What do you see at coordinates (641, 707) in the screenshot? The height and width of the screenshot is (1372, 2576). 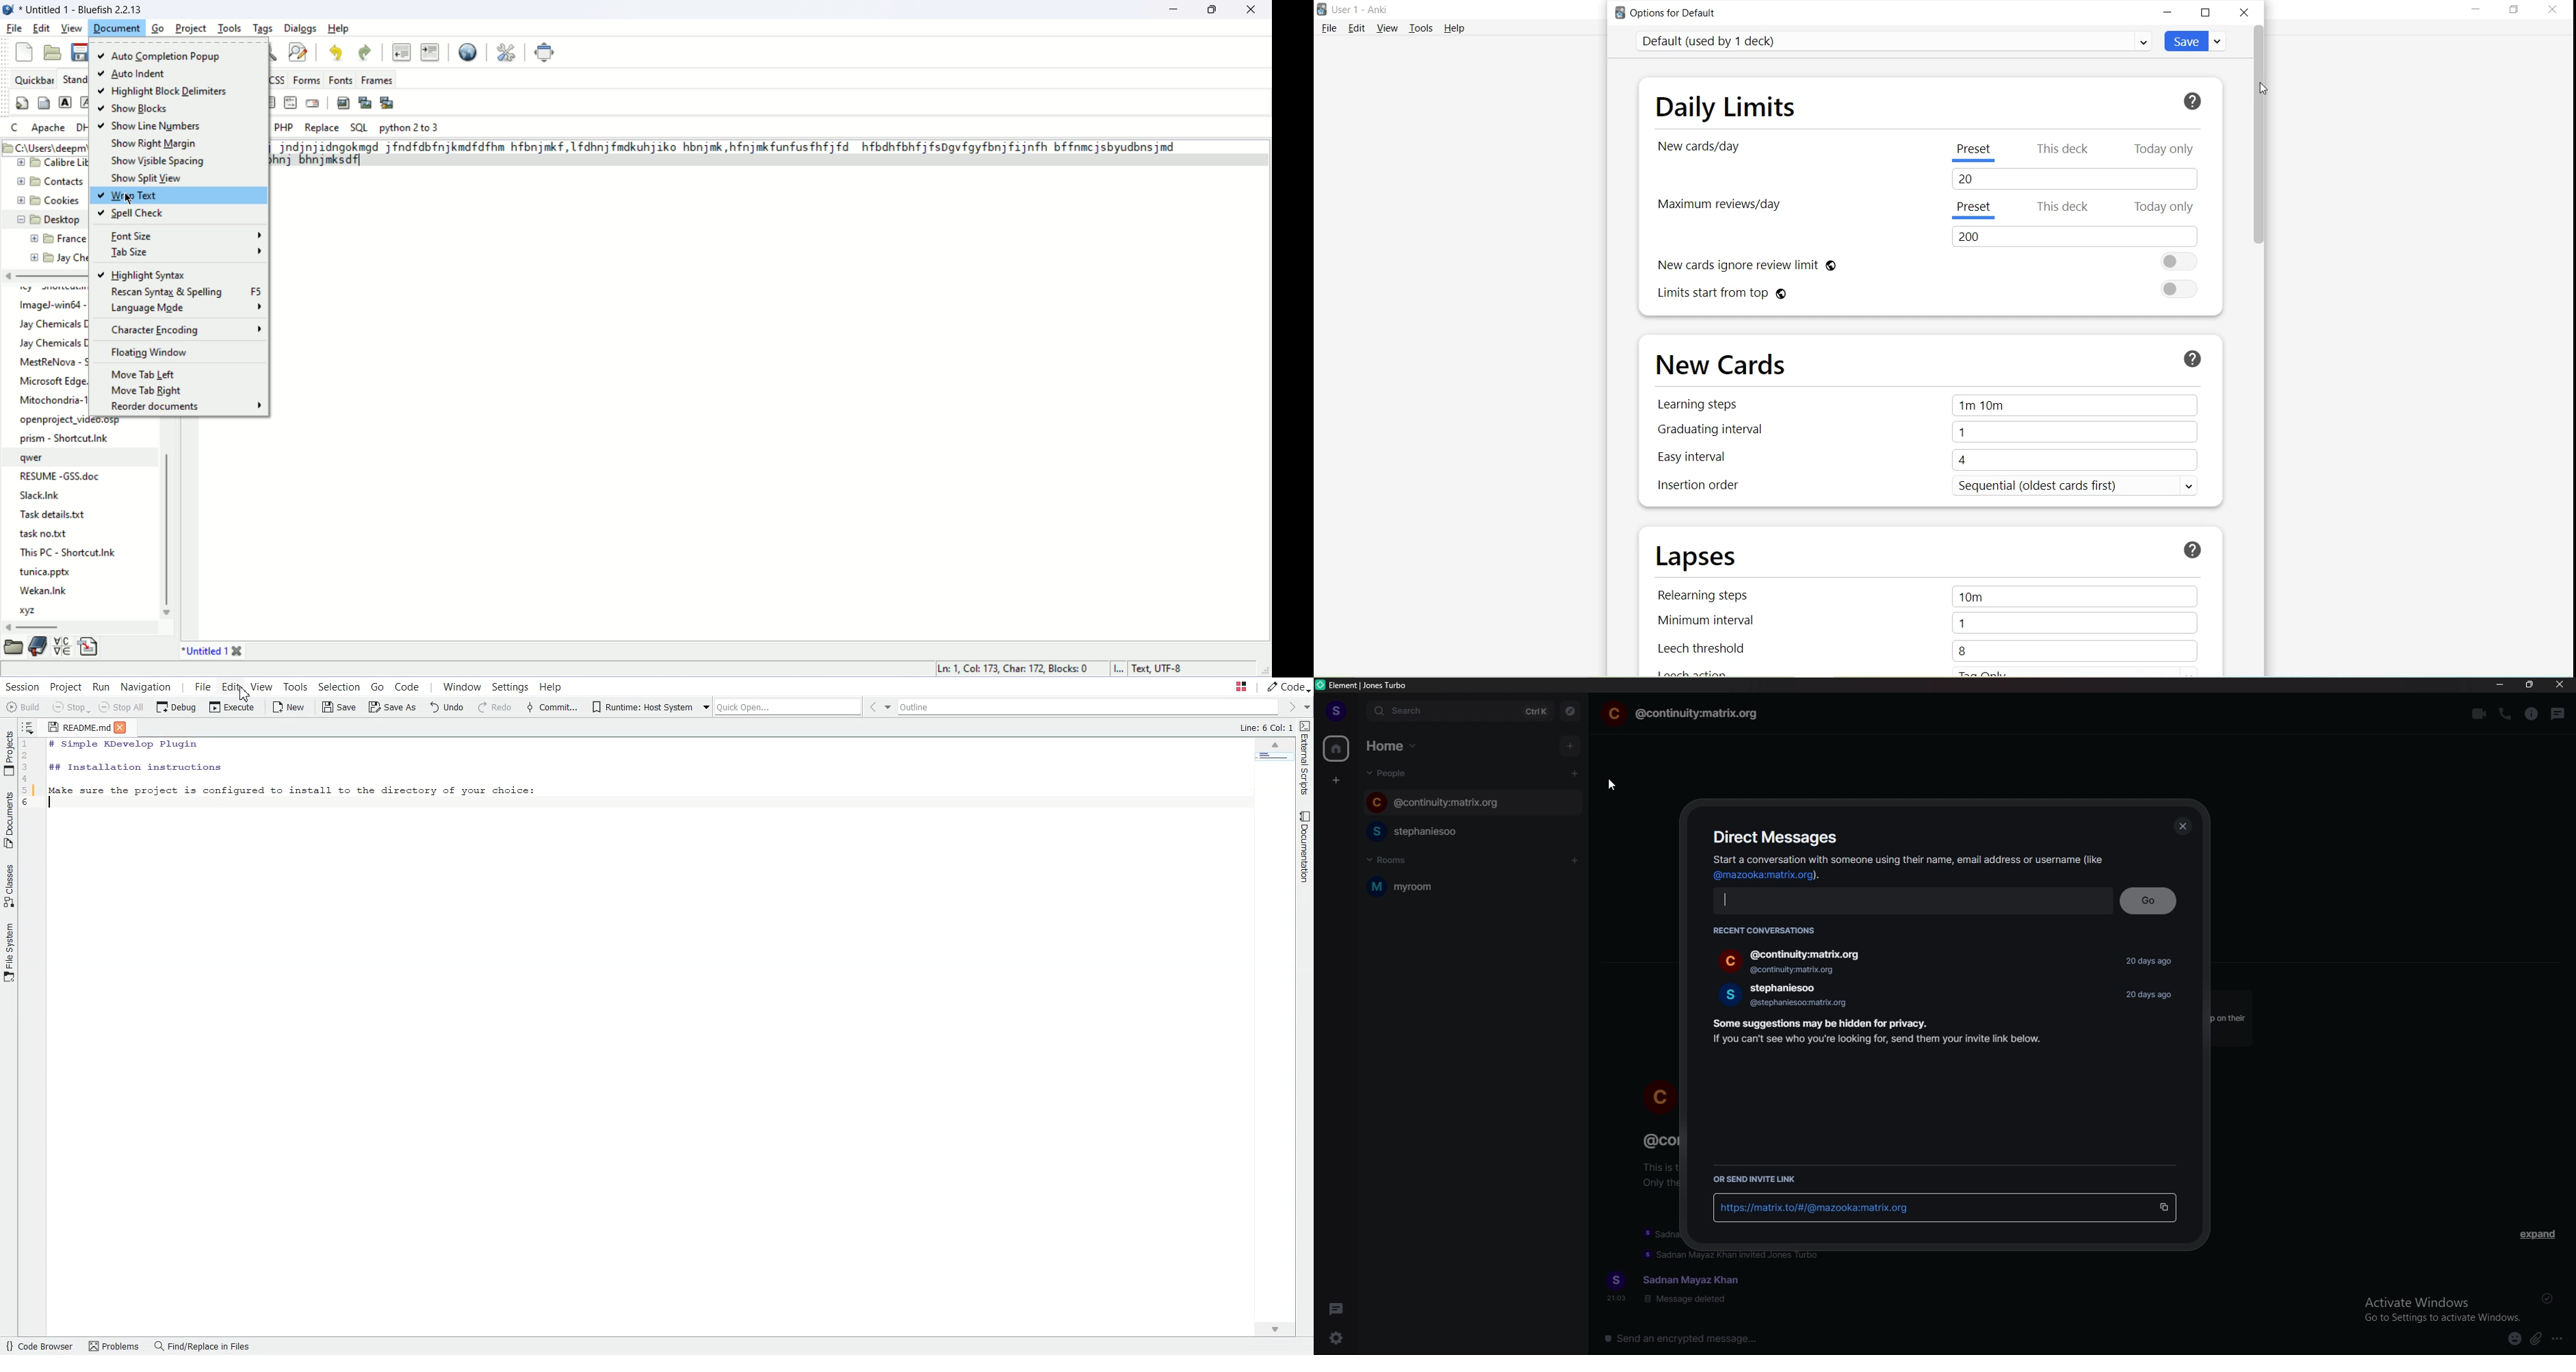 I see `Runtime: Host System` at bounding box center [641, 707].